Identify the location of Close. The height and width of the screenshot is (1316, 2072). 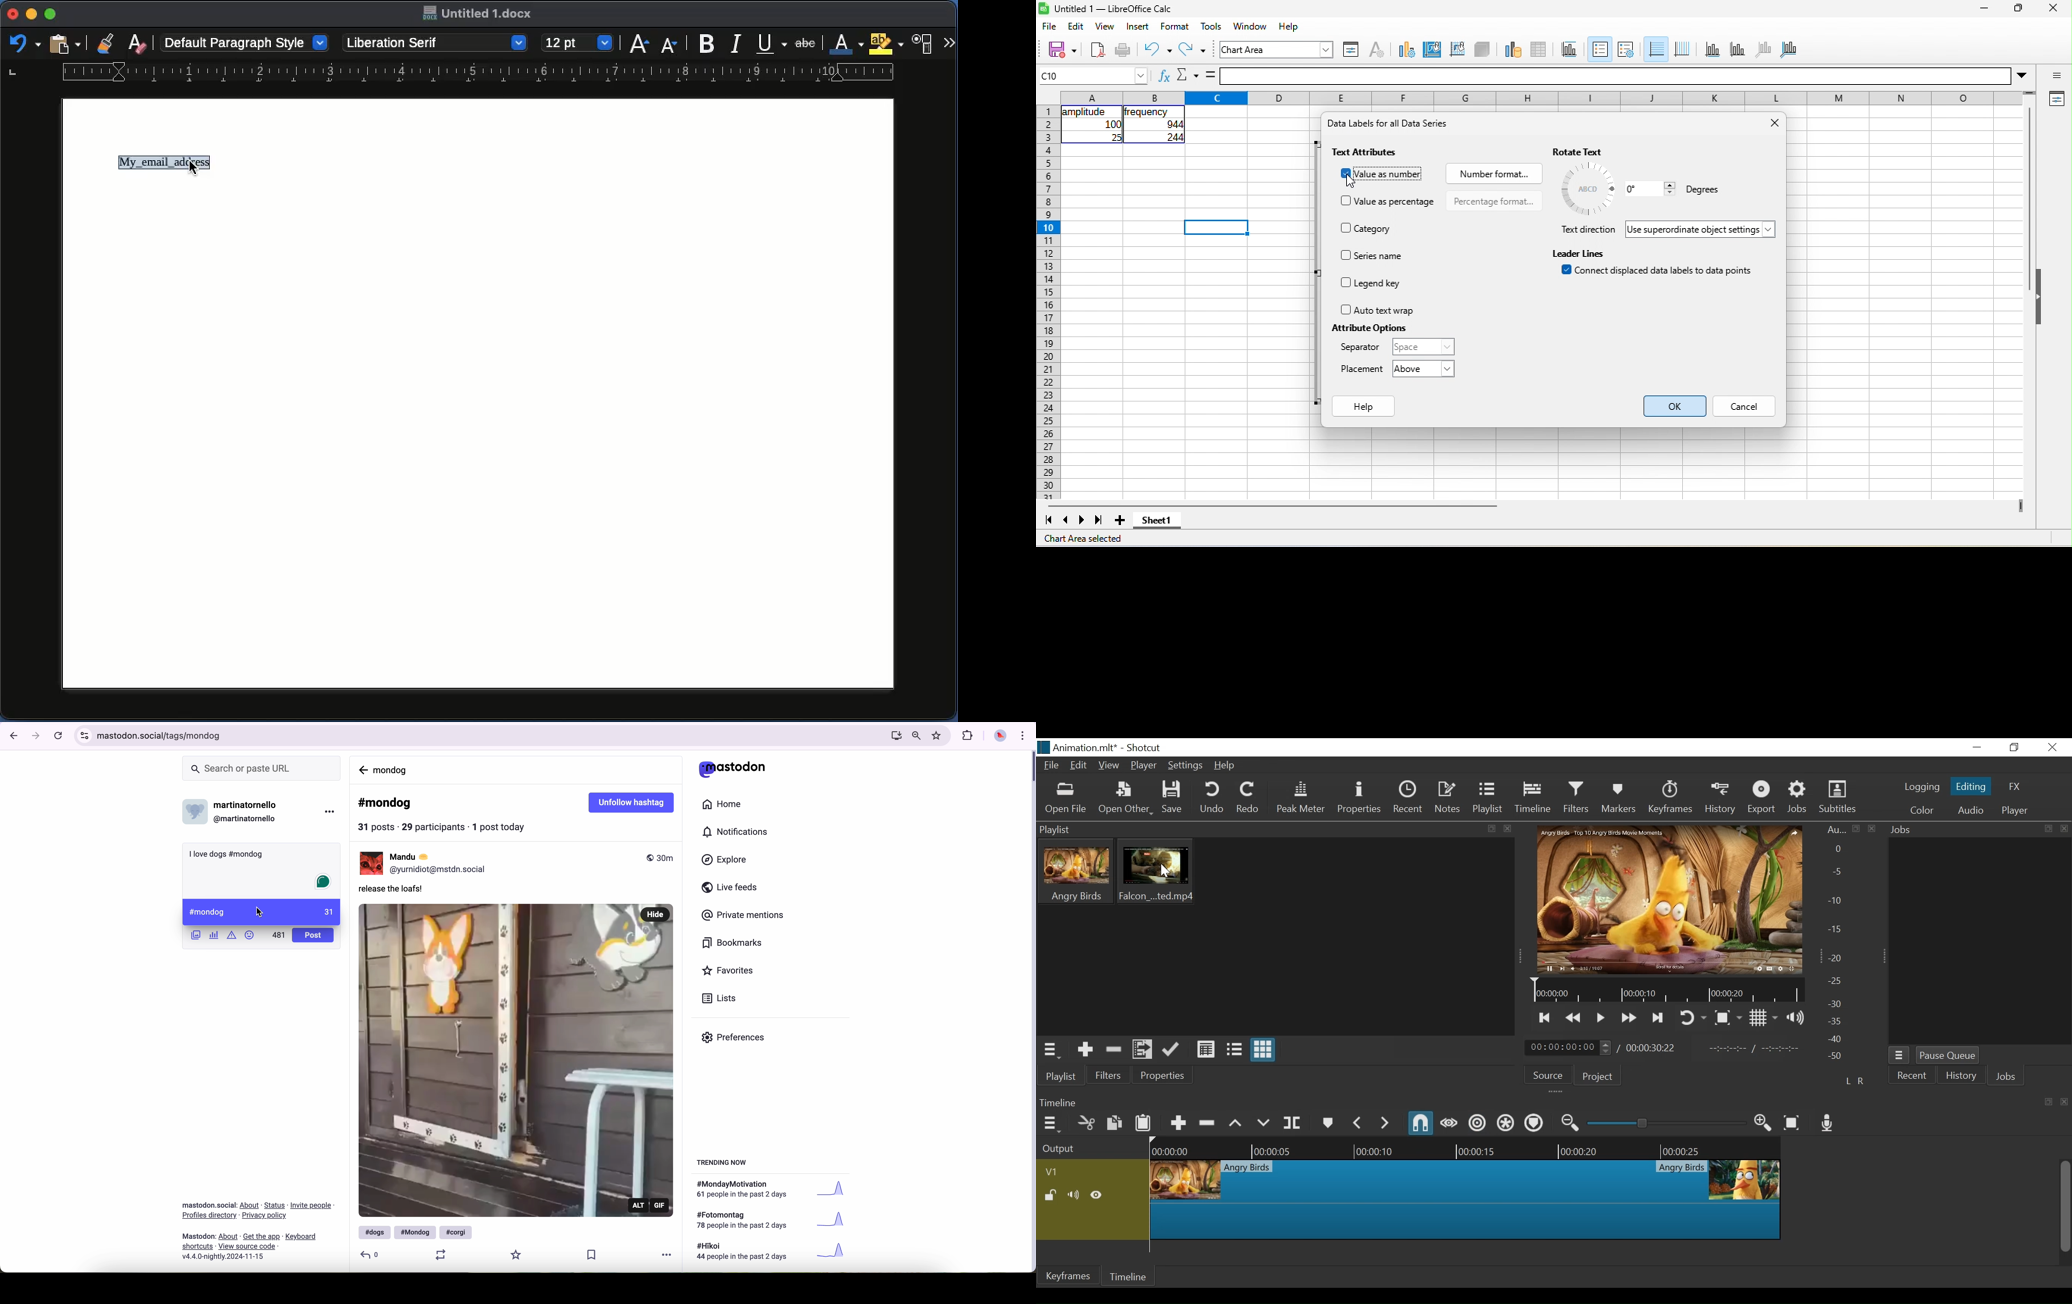
(2053, 748).